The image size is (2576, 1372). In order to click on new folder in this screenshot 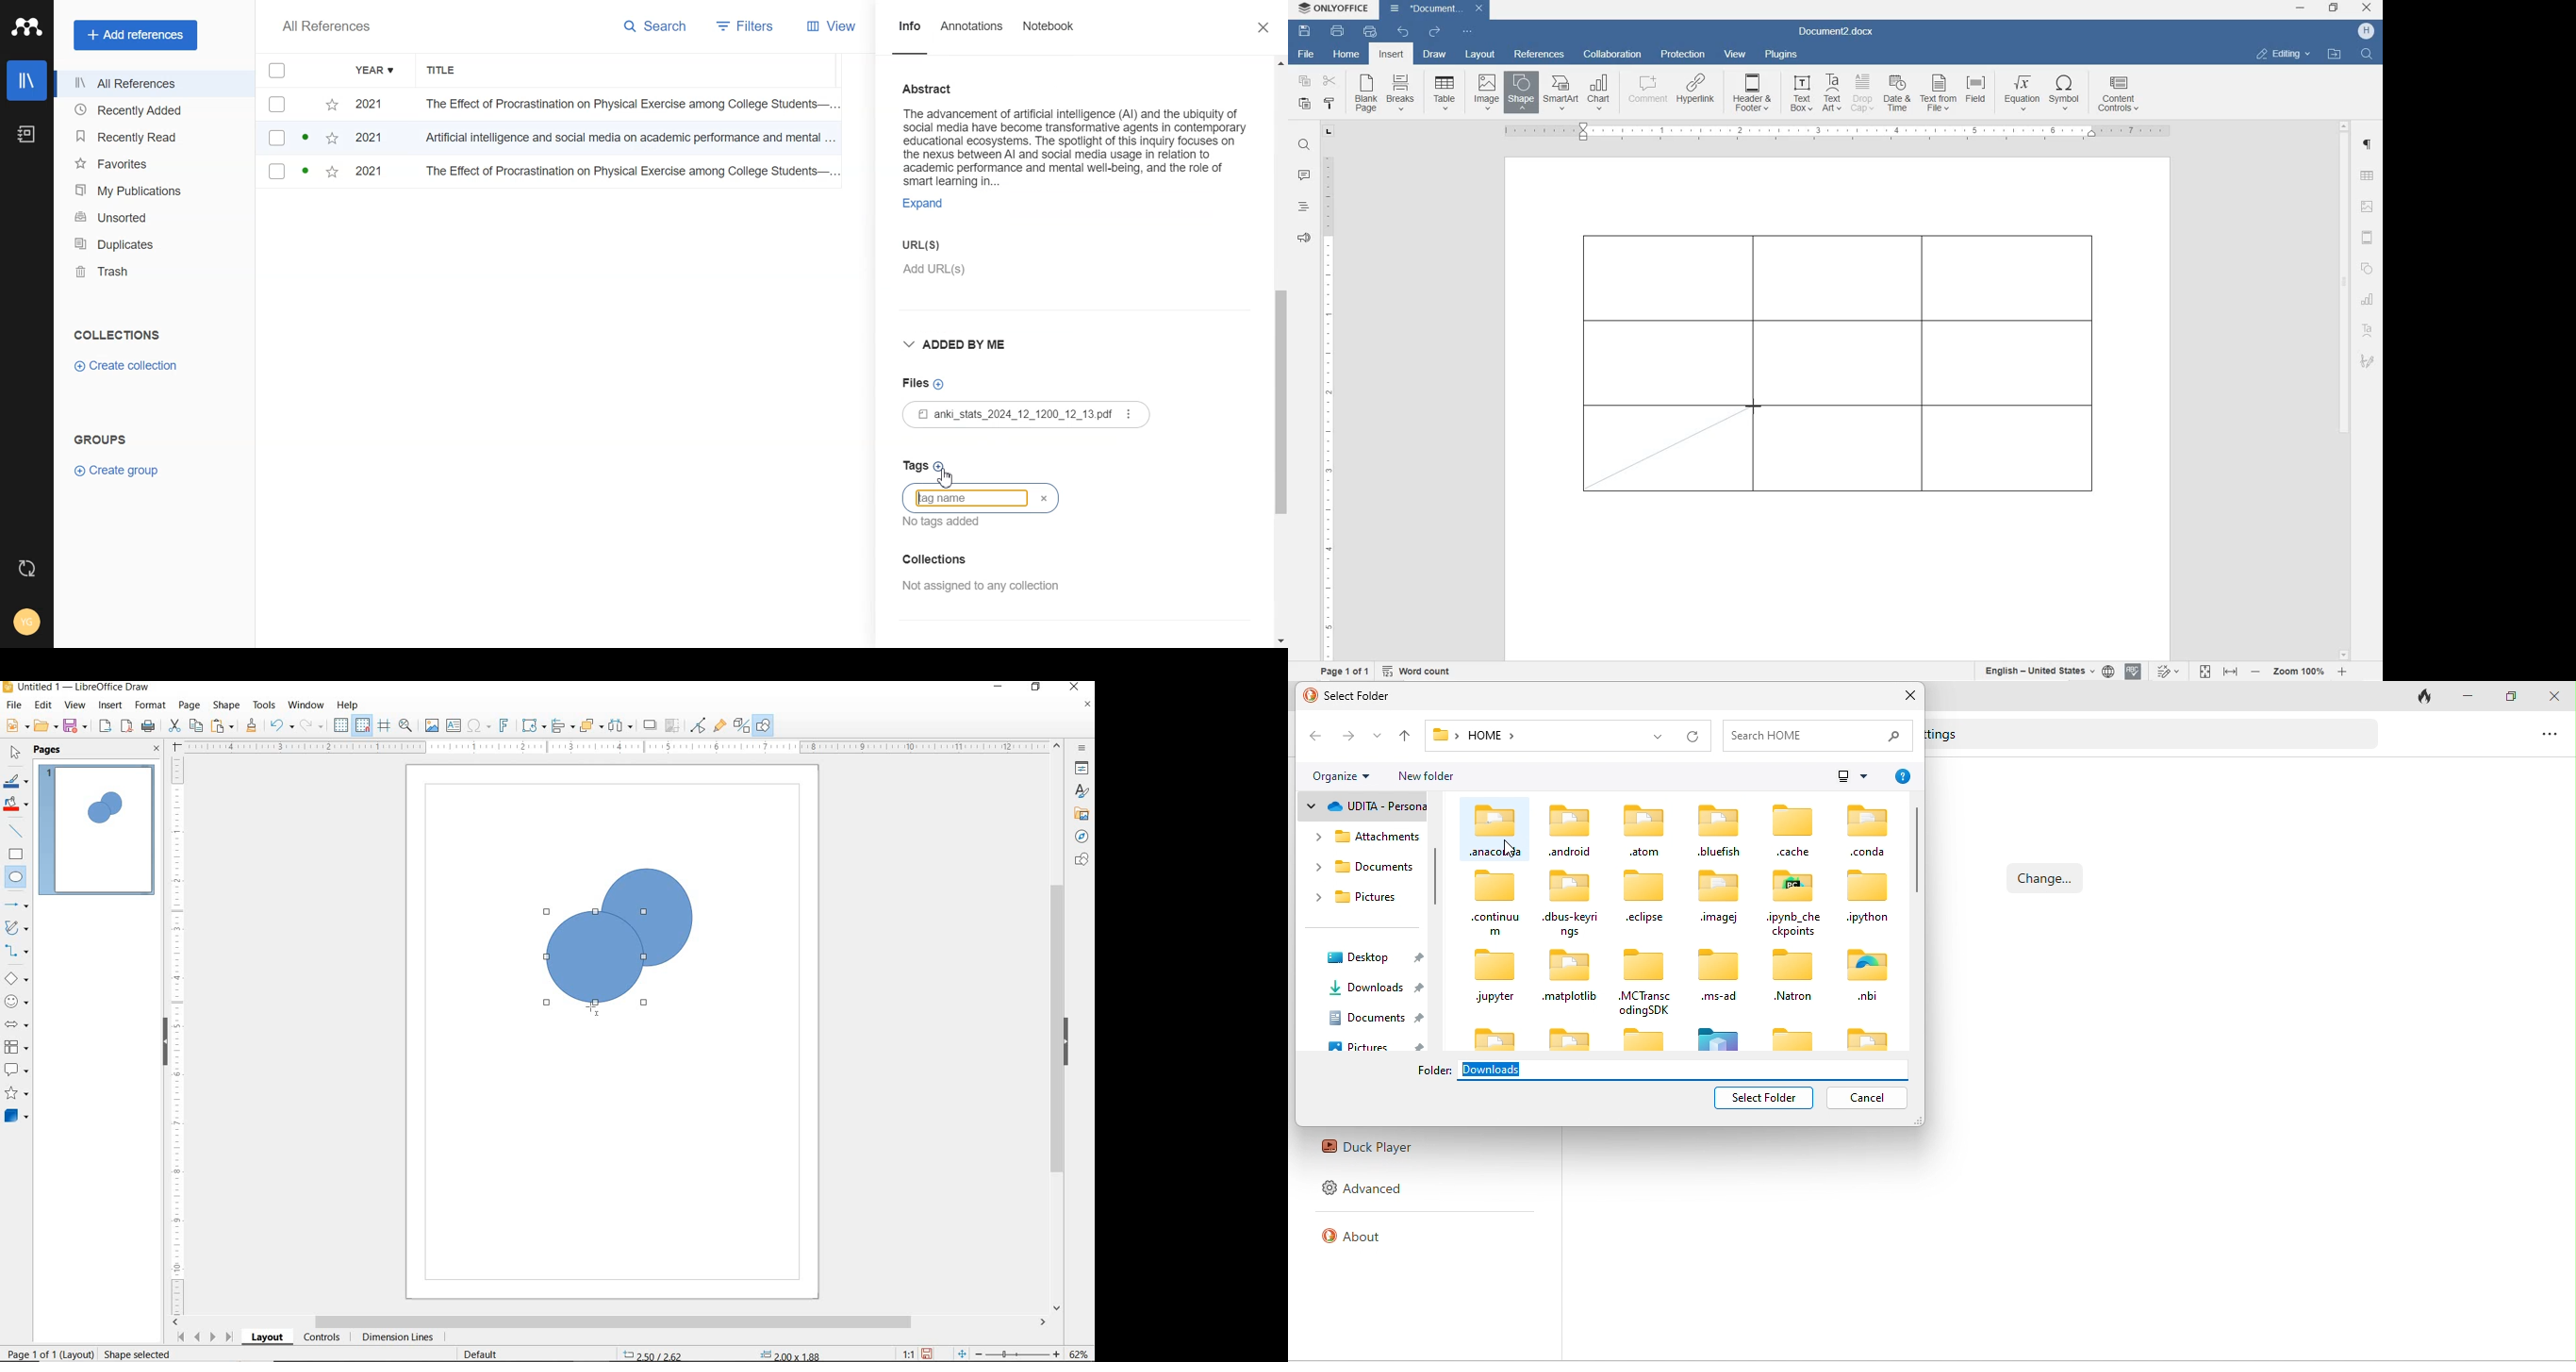, I will do `click(1427, 775)`.